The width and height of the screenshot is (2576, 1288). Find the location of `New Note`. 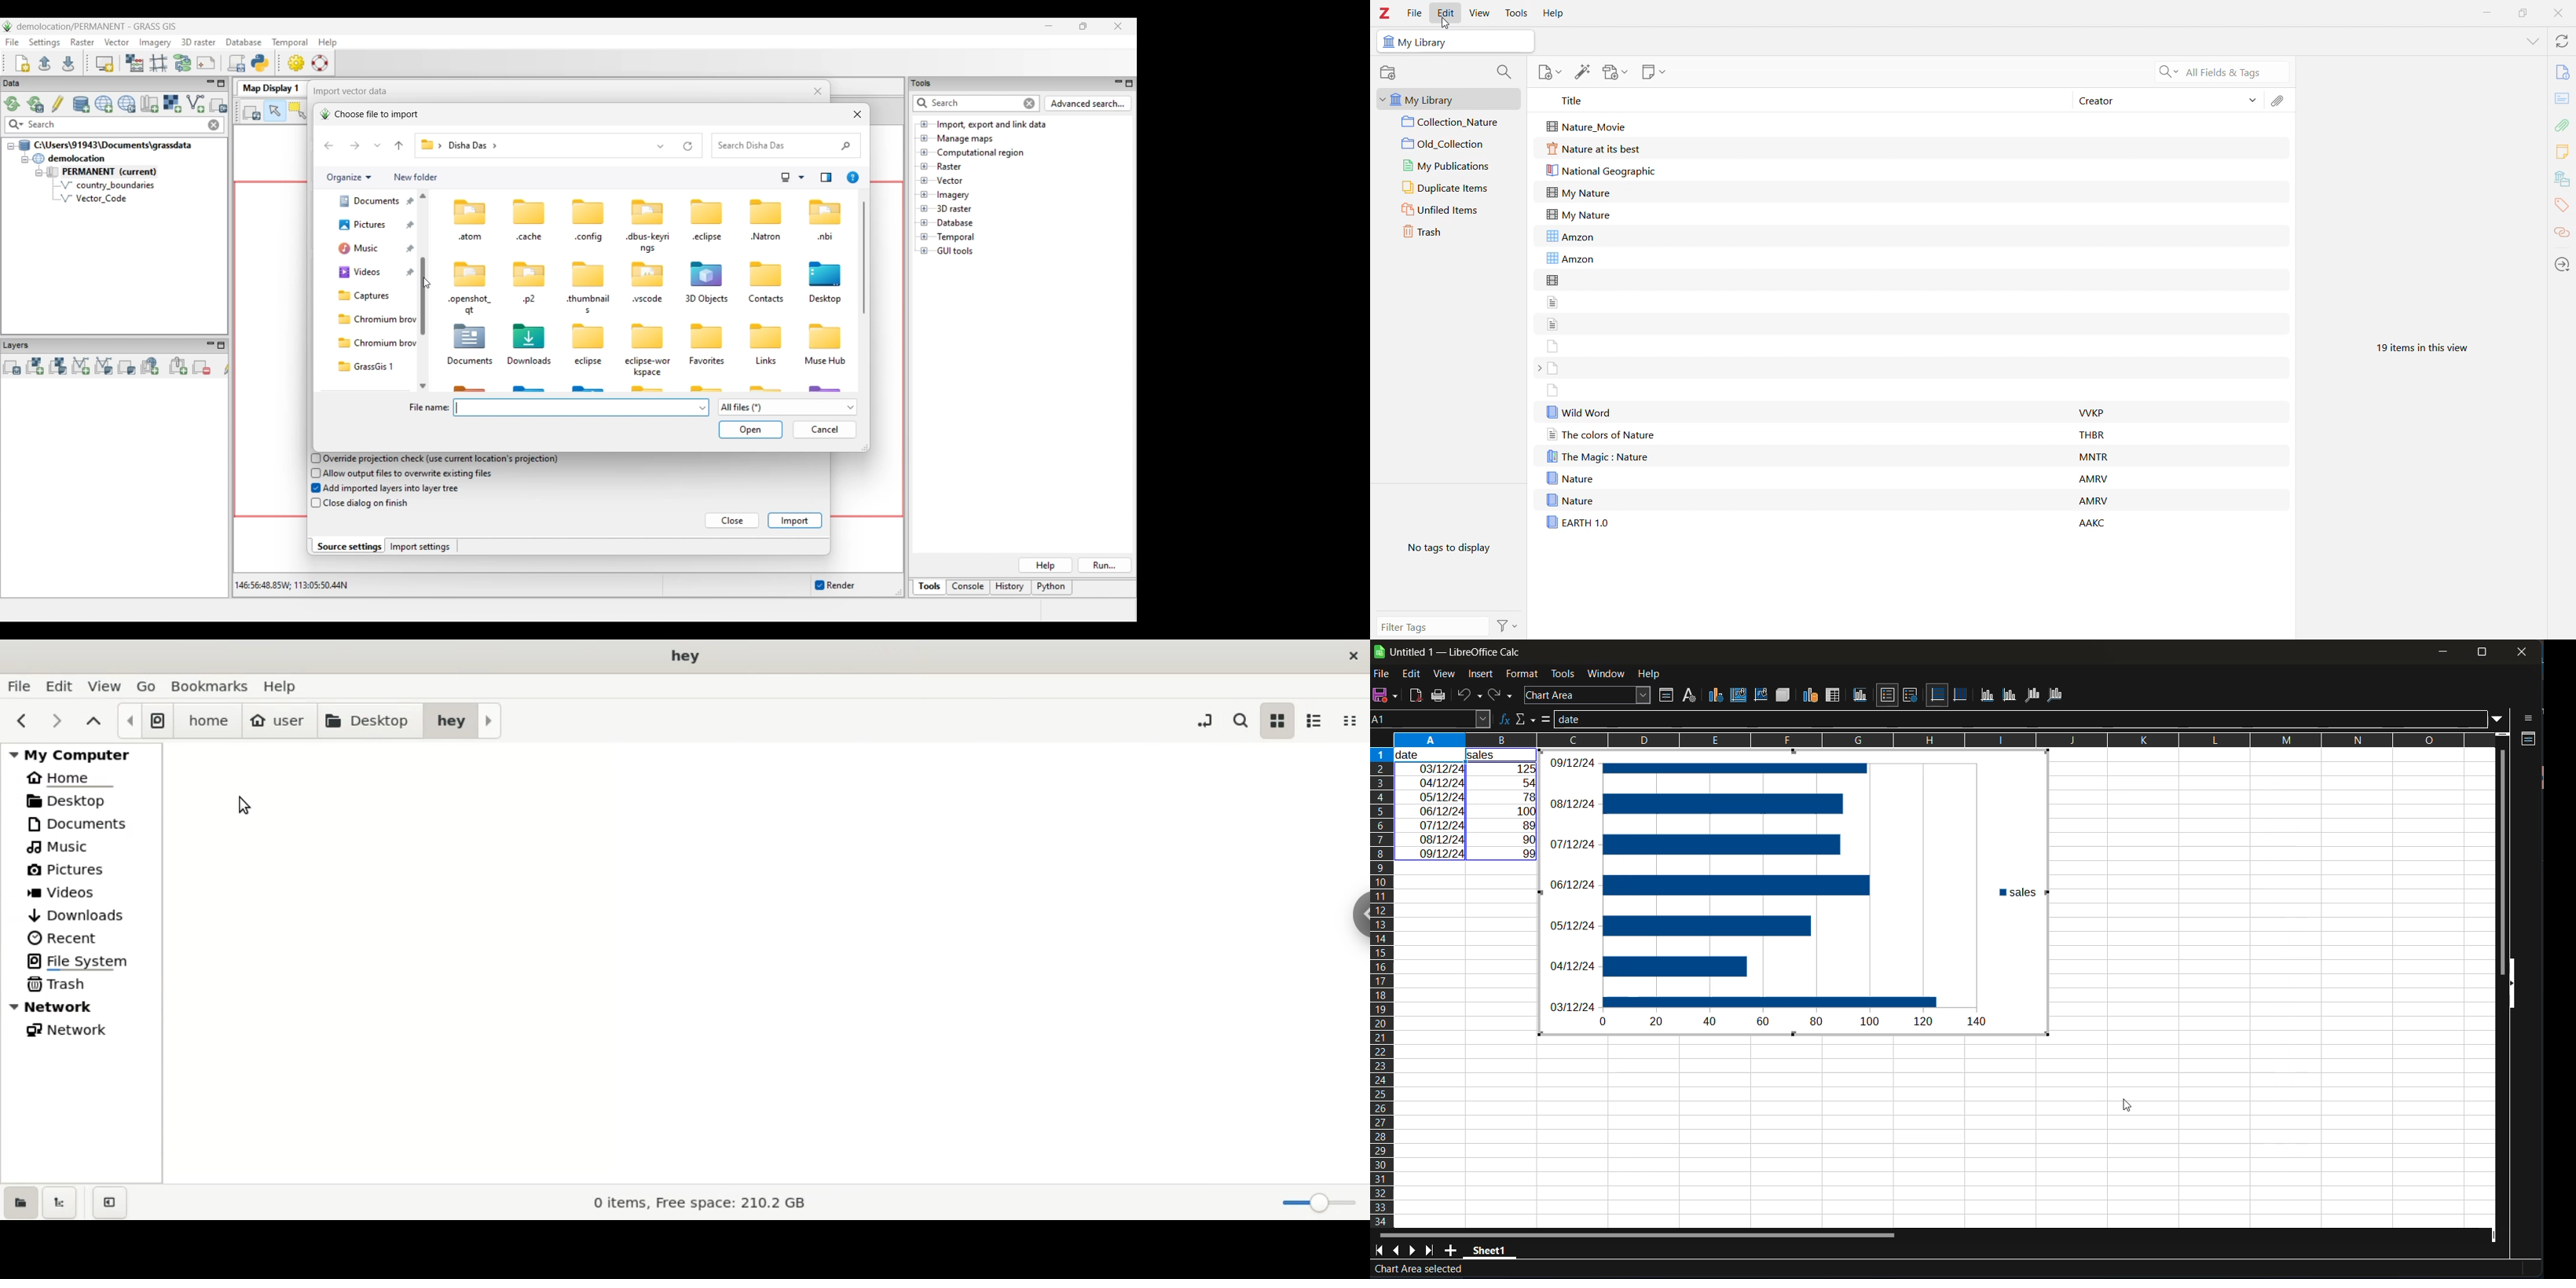

New Note is located at coordinates (1653, 72).